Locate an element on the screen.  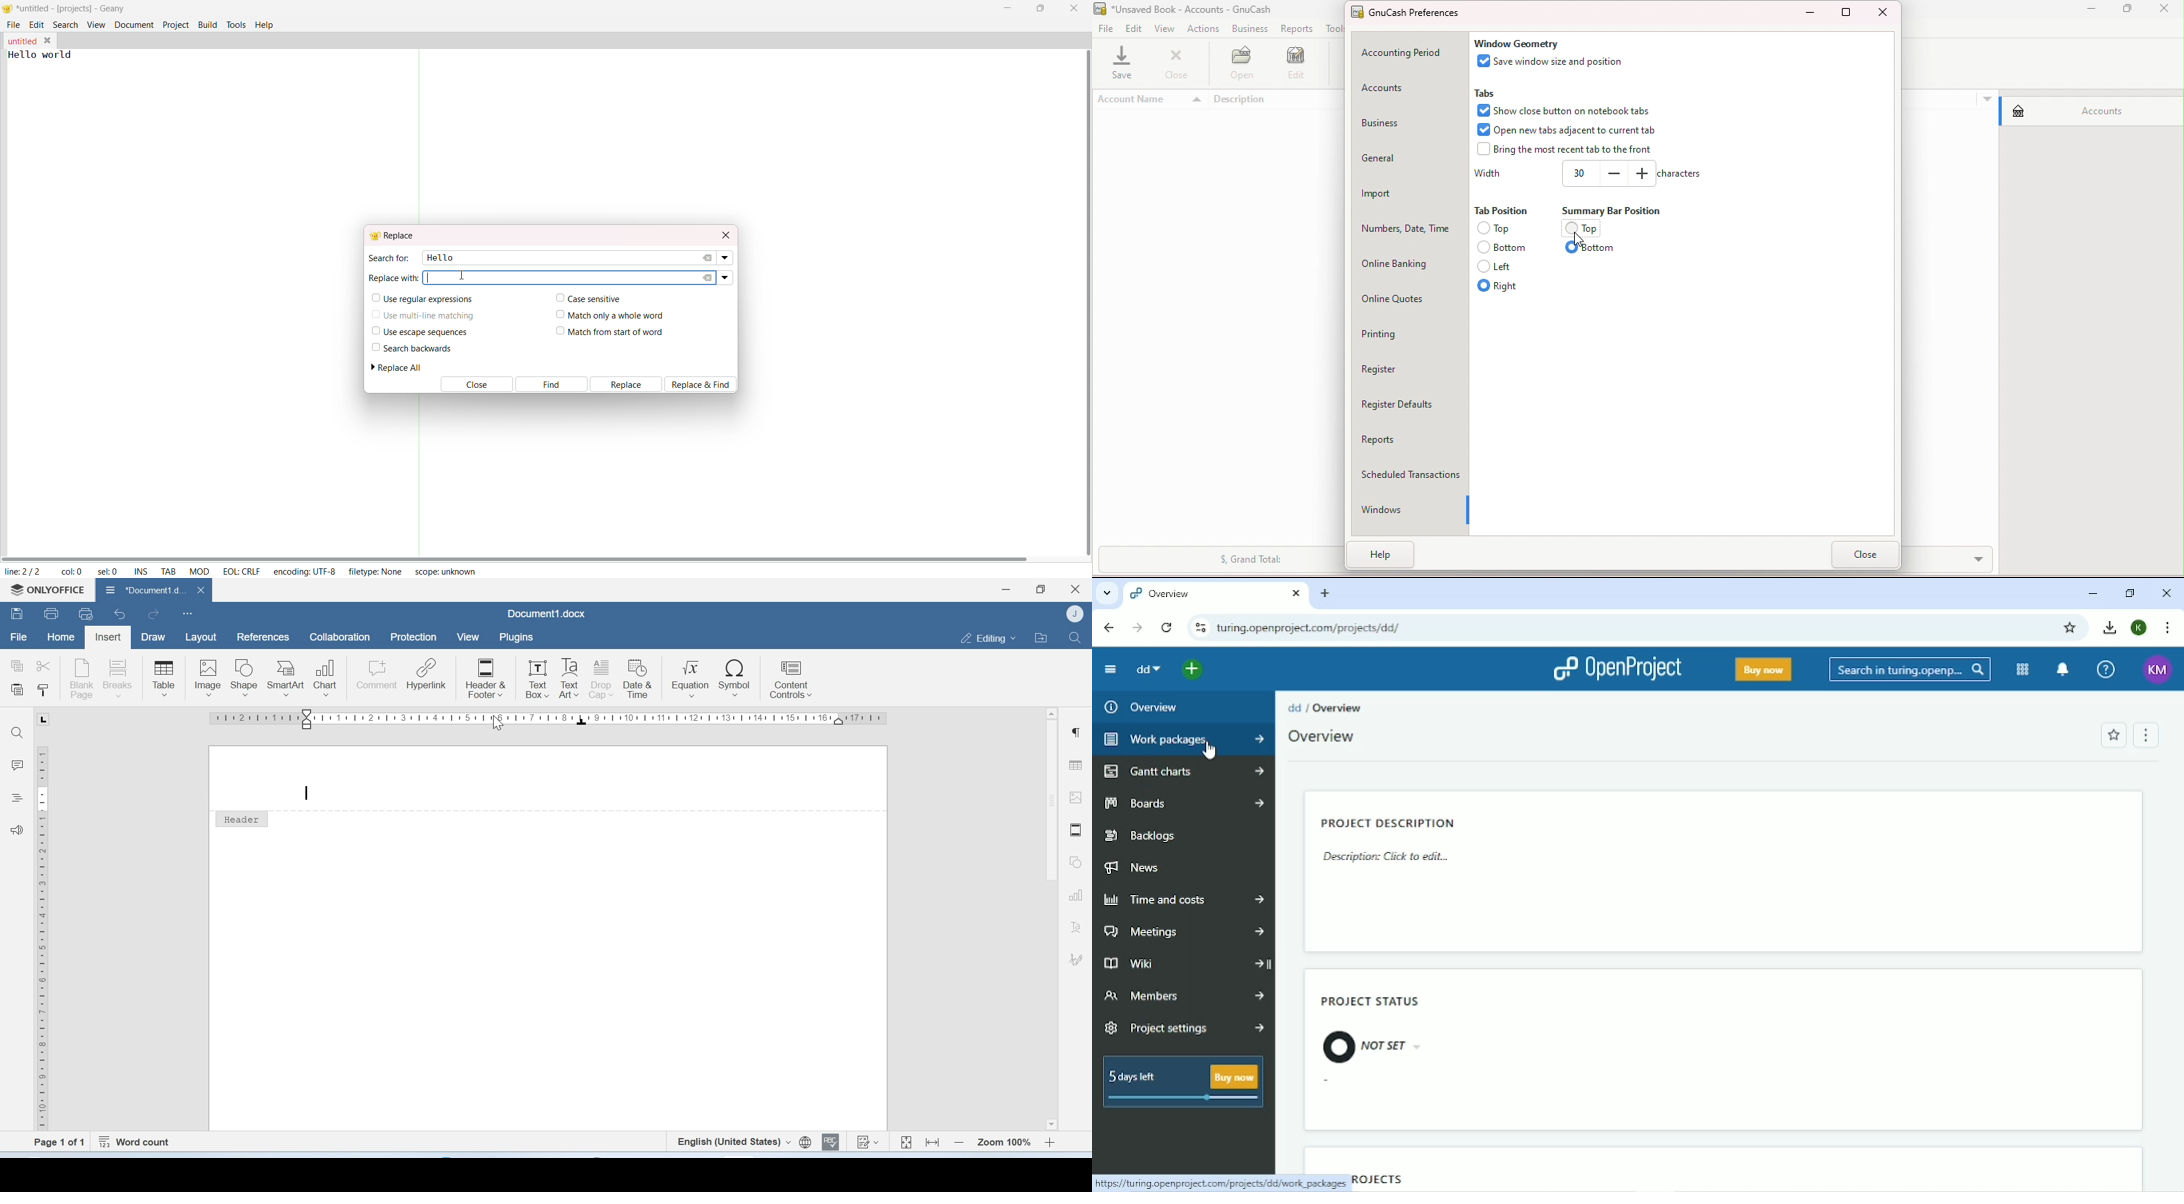
Windows is located at coordinates (1405, 511).